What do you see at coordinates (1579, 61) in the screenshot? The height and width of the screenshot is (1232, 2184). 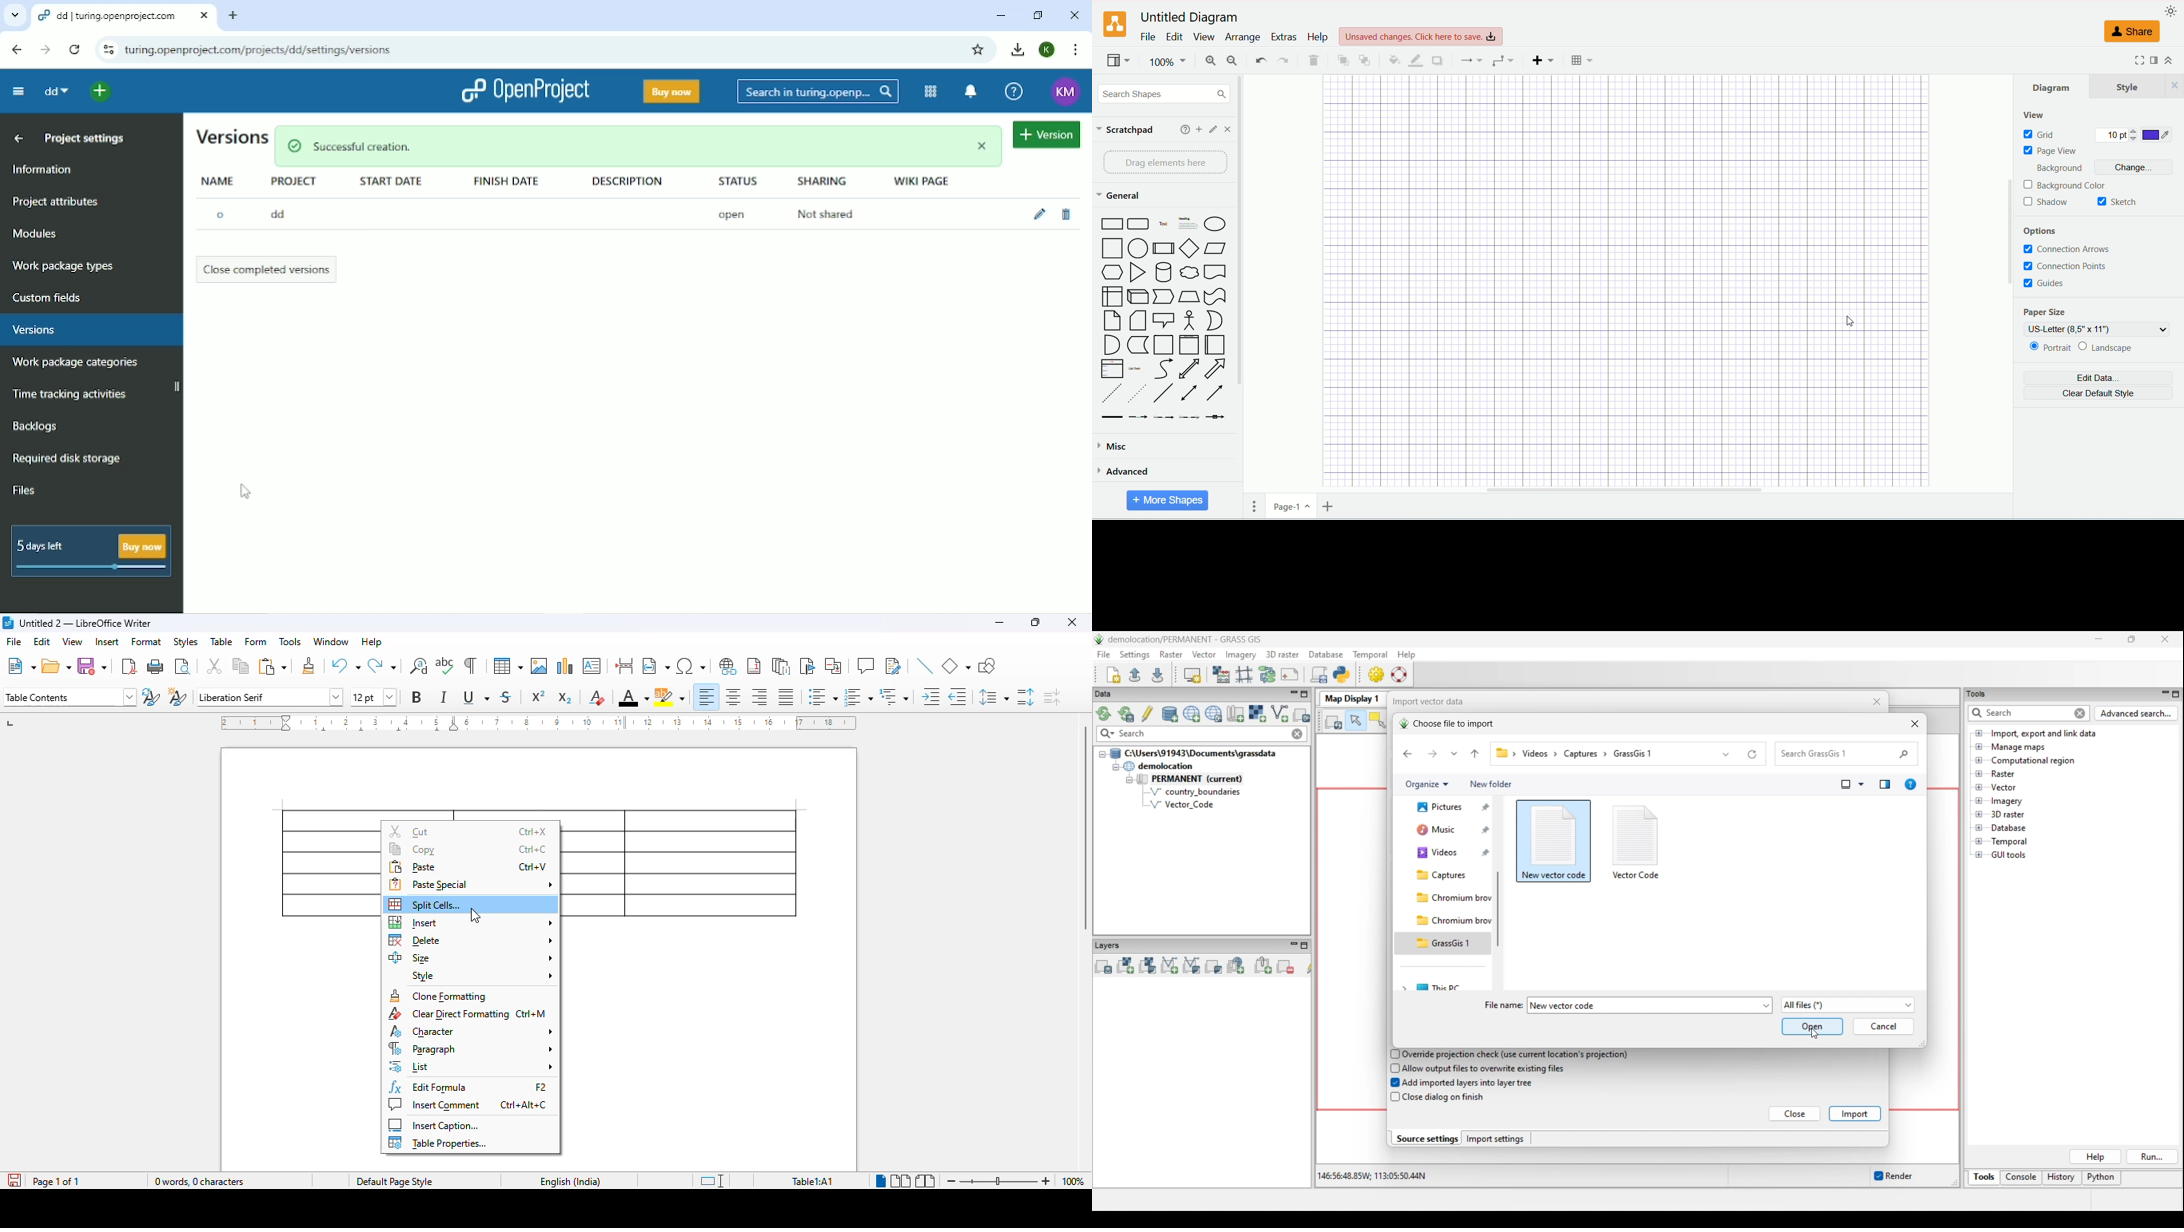 I see `Table` at bounding box center [1579, 61].